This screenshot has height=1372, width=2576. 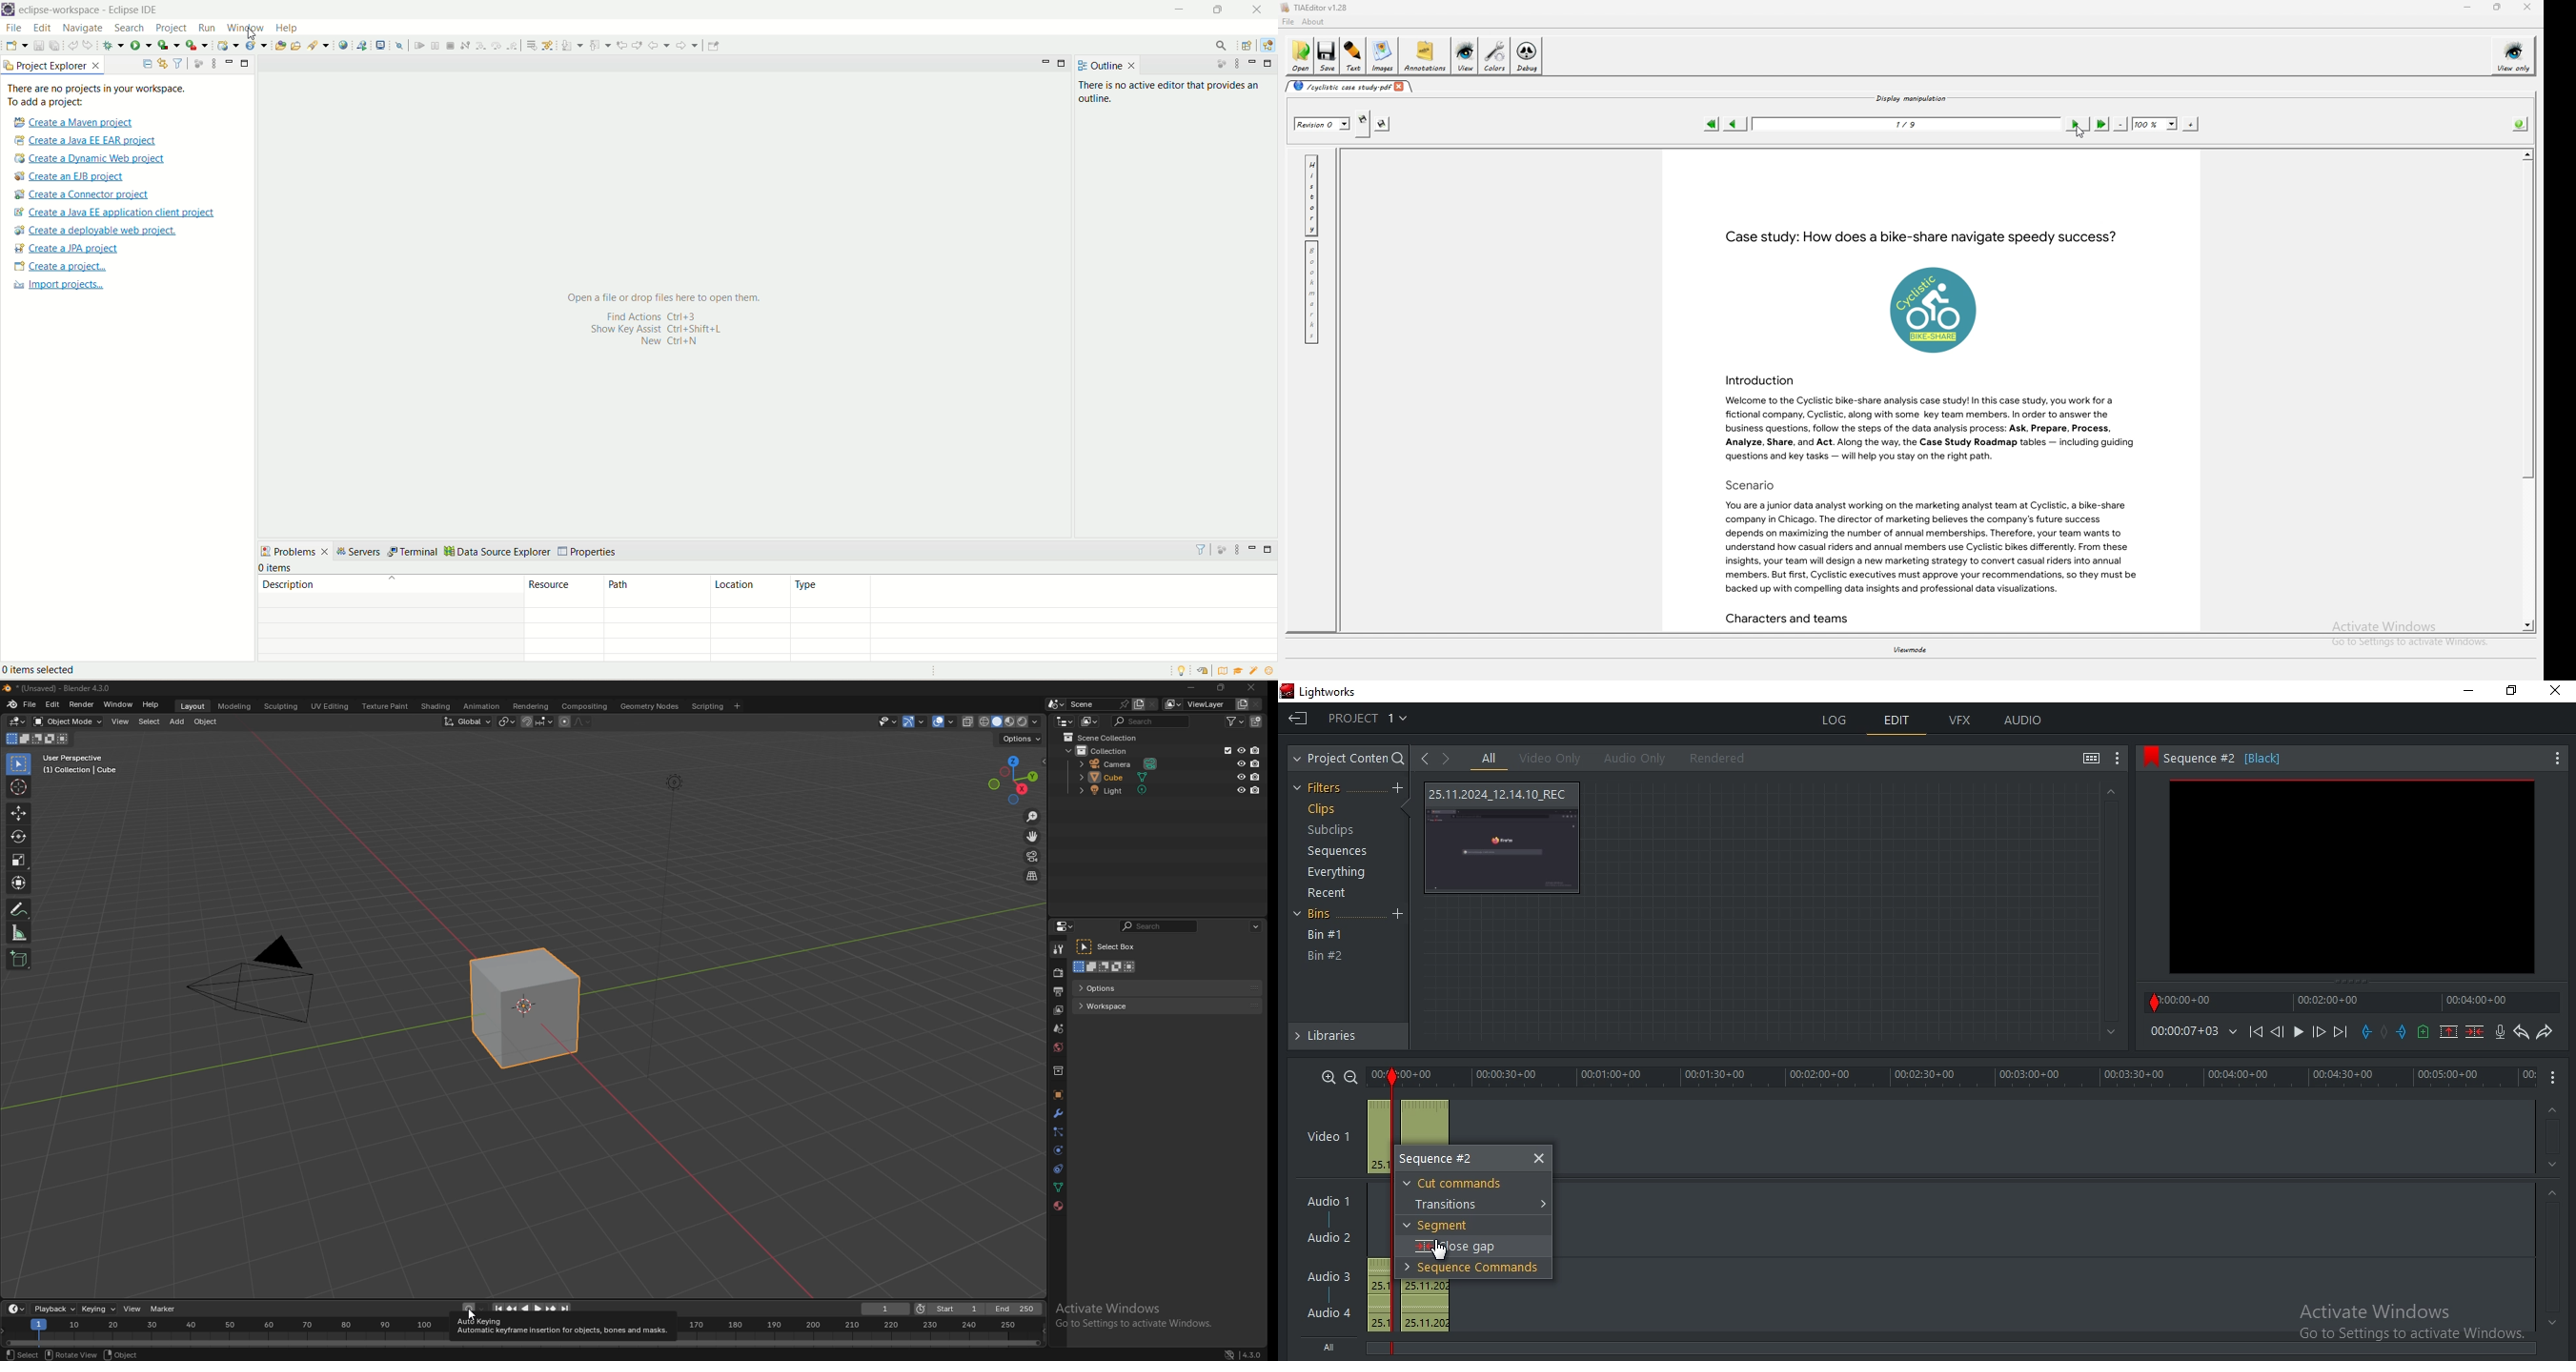 What do you see at coordinates (90, 45) in the screenshot?
I see `redo` at bounding box center [90, 45].